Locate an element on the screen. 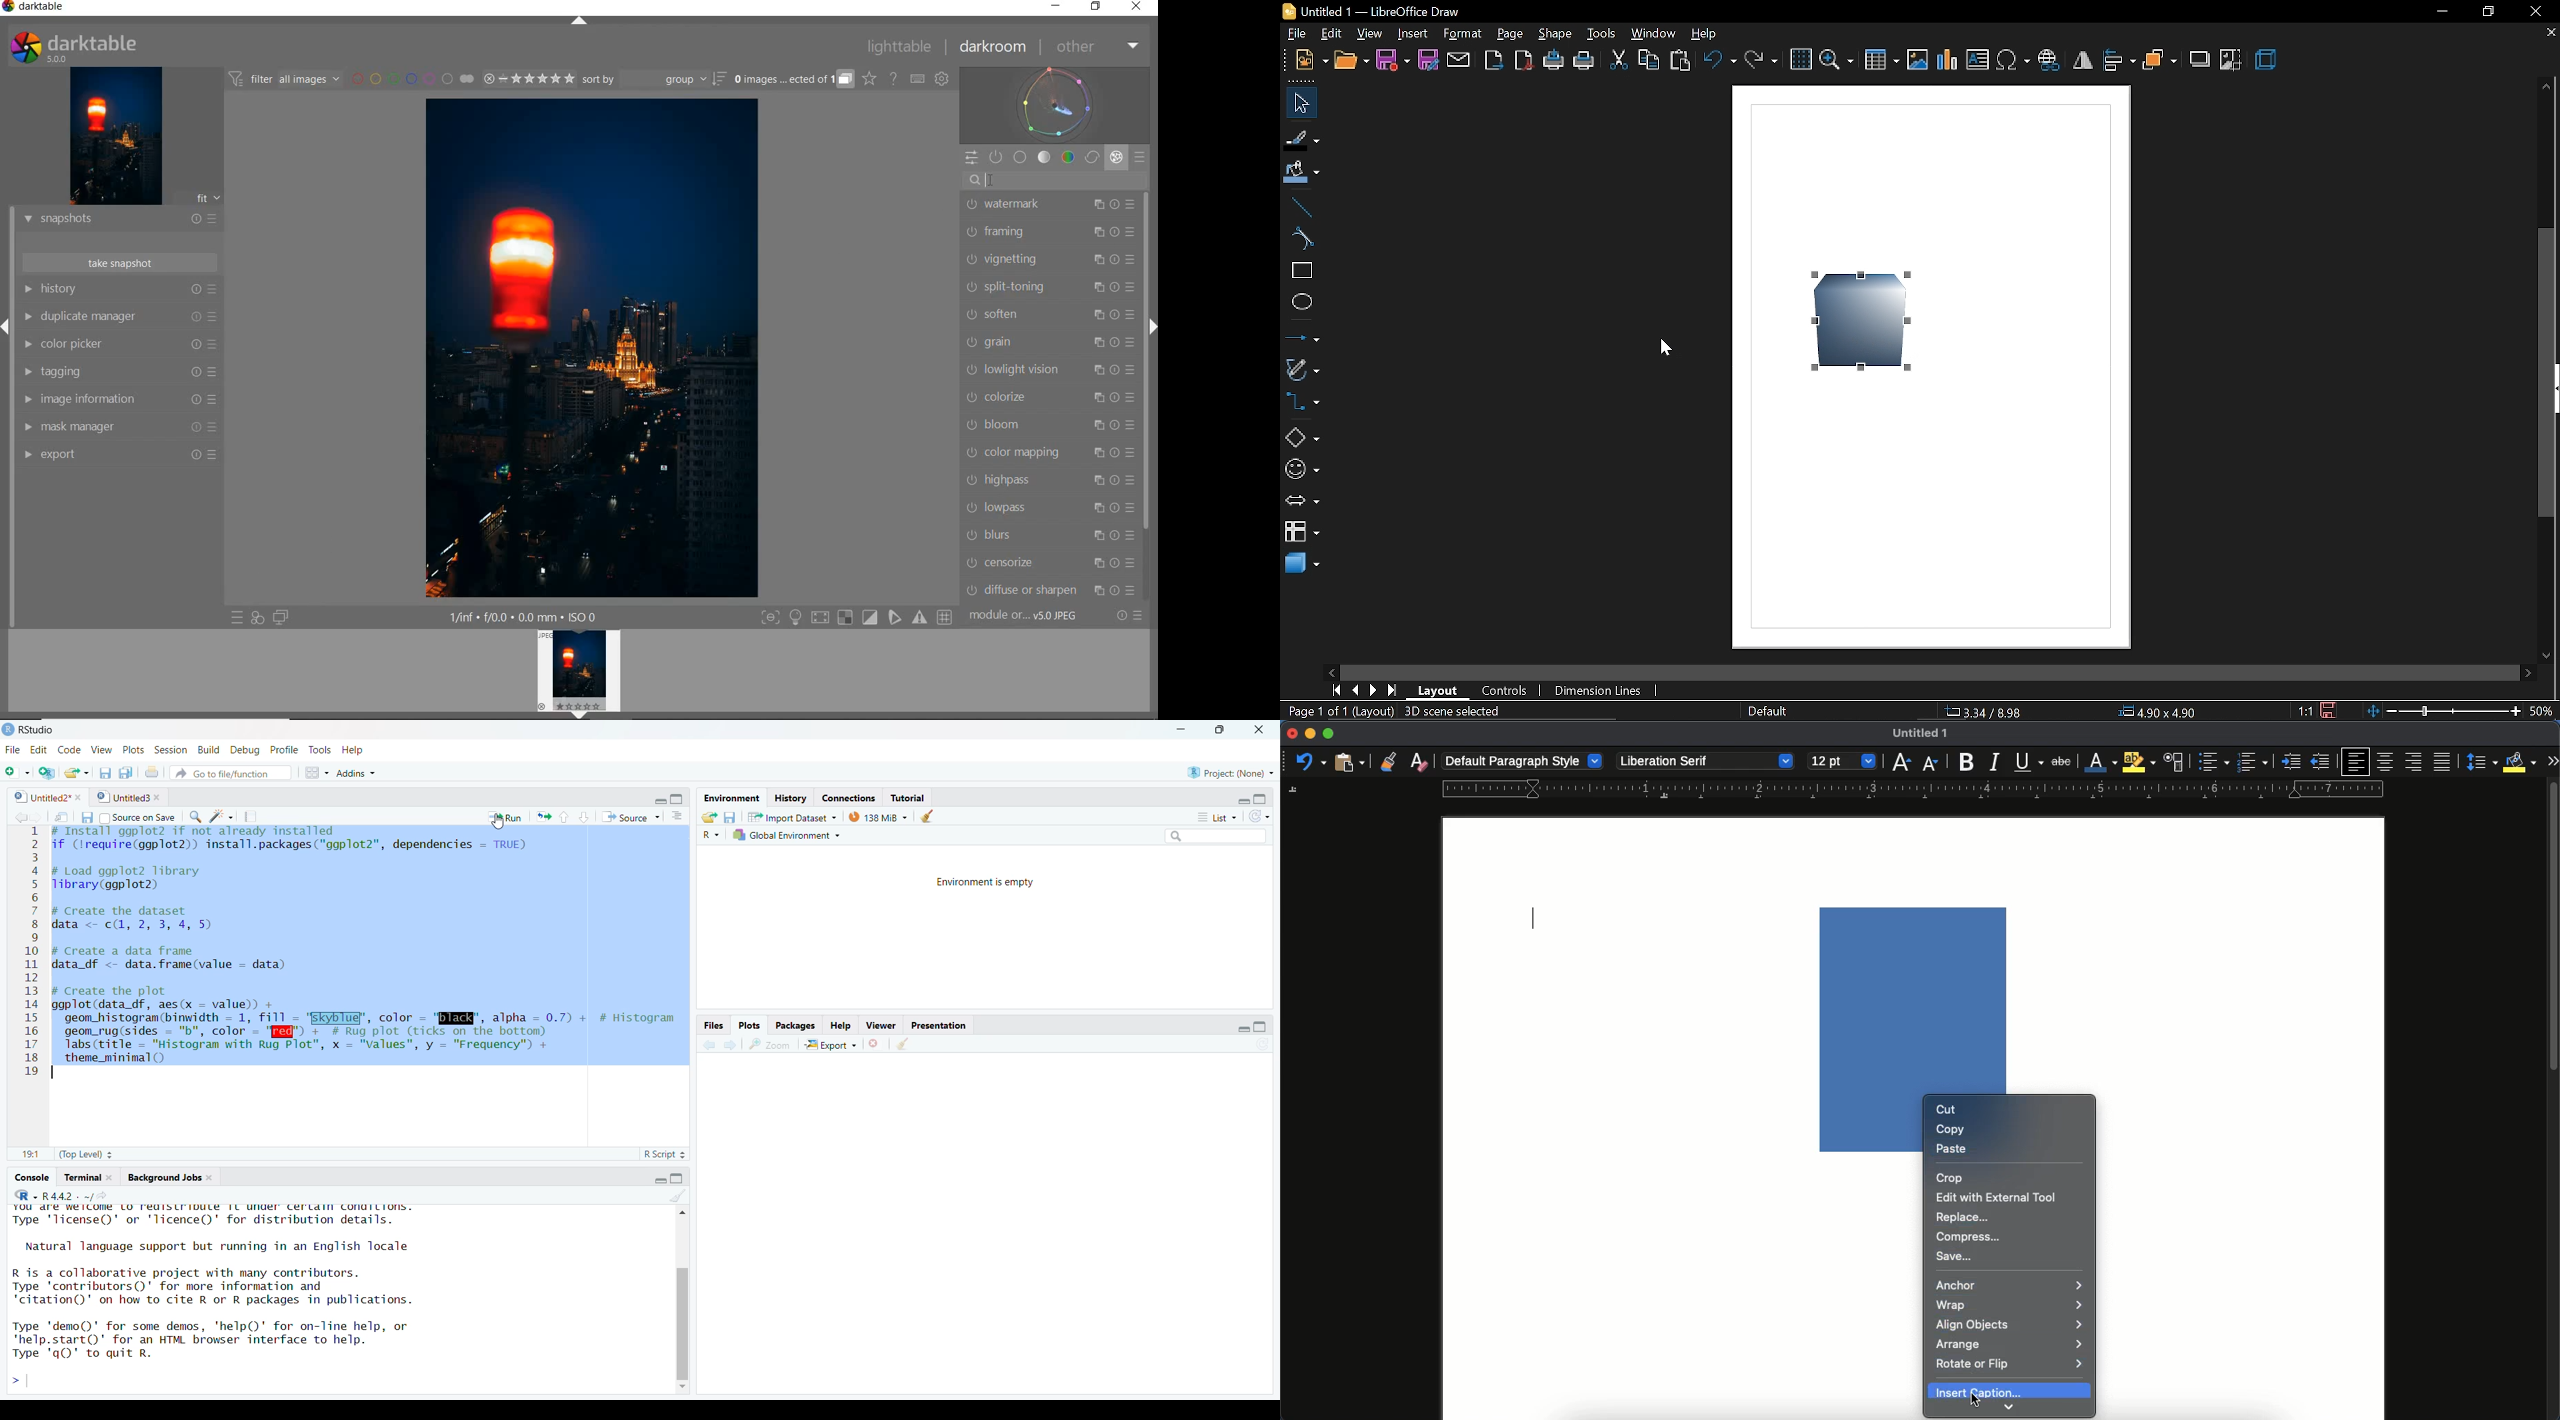  Plots is located at coordinates (133, 748).